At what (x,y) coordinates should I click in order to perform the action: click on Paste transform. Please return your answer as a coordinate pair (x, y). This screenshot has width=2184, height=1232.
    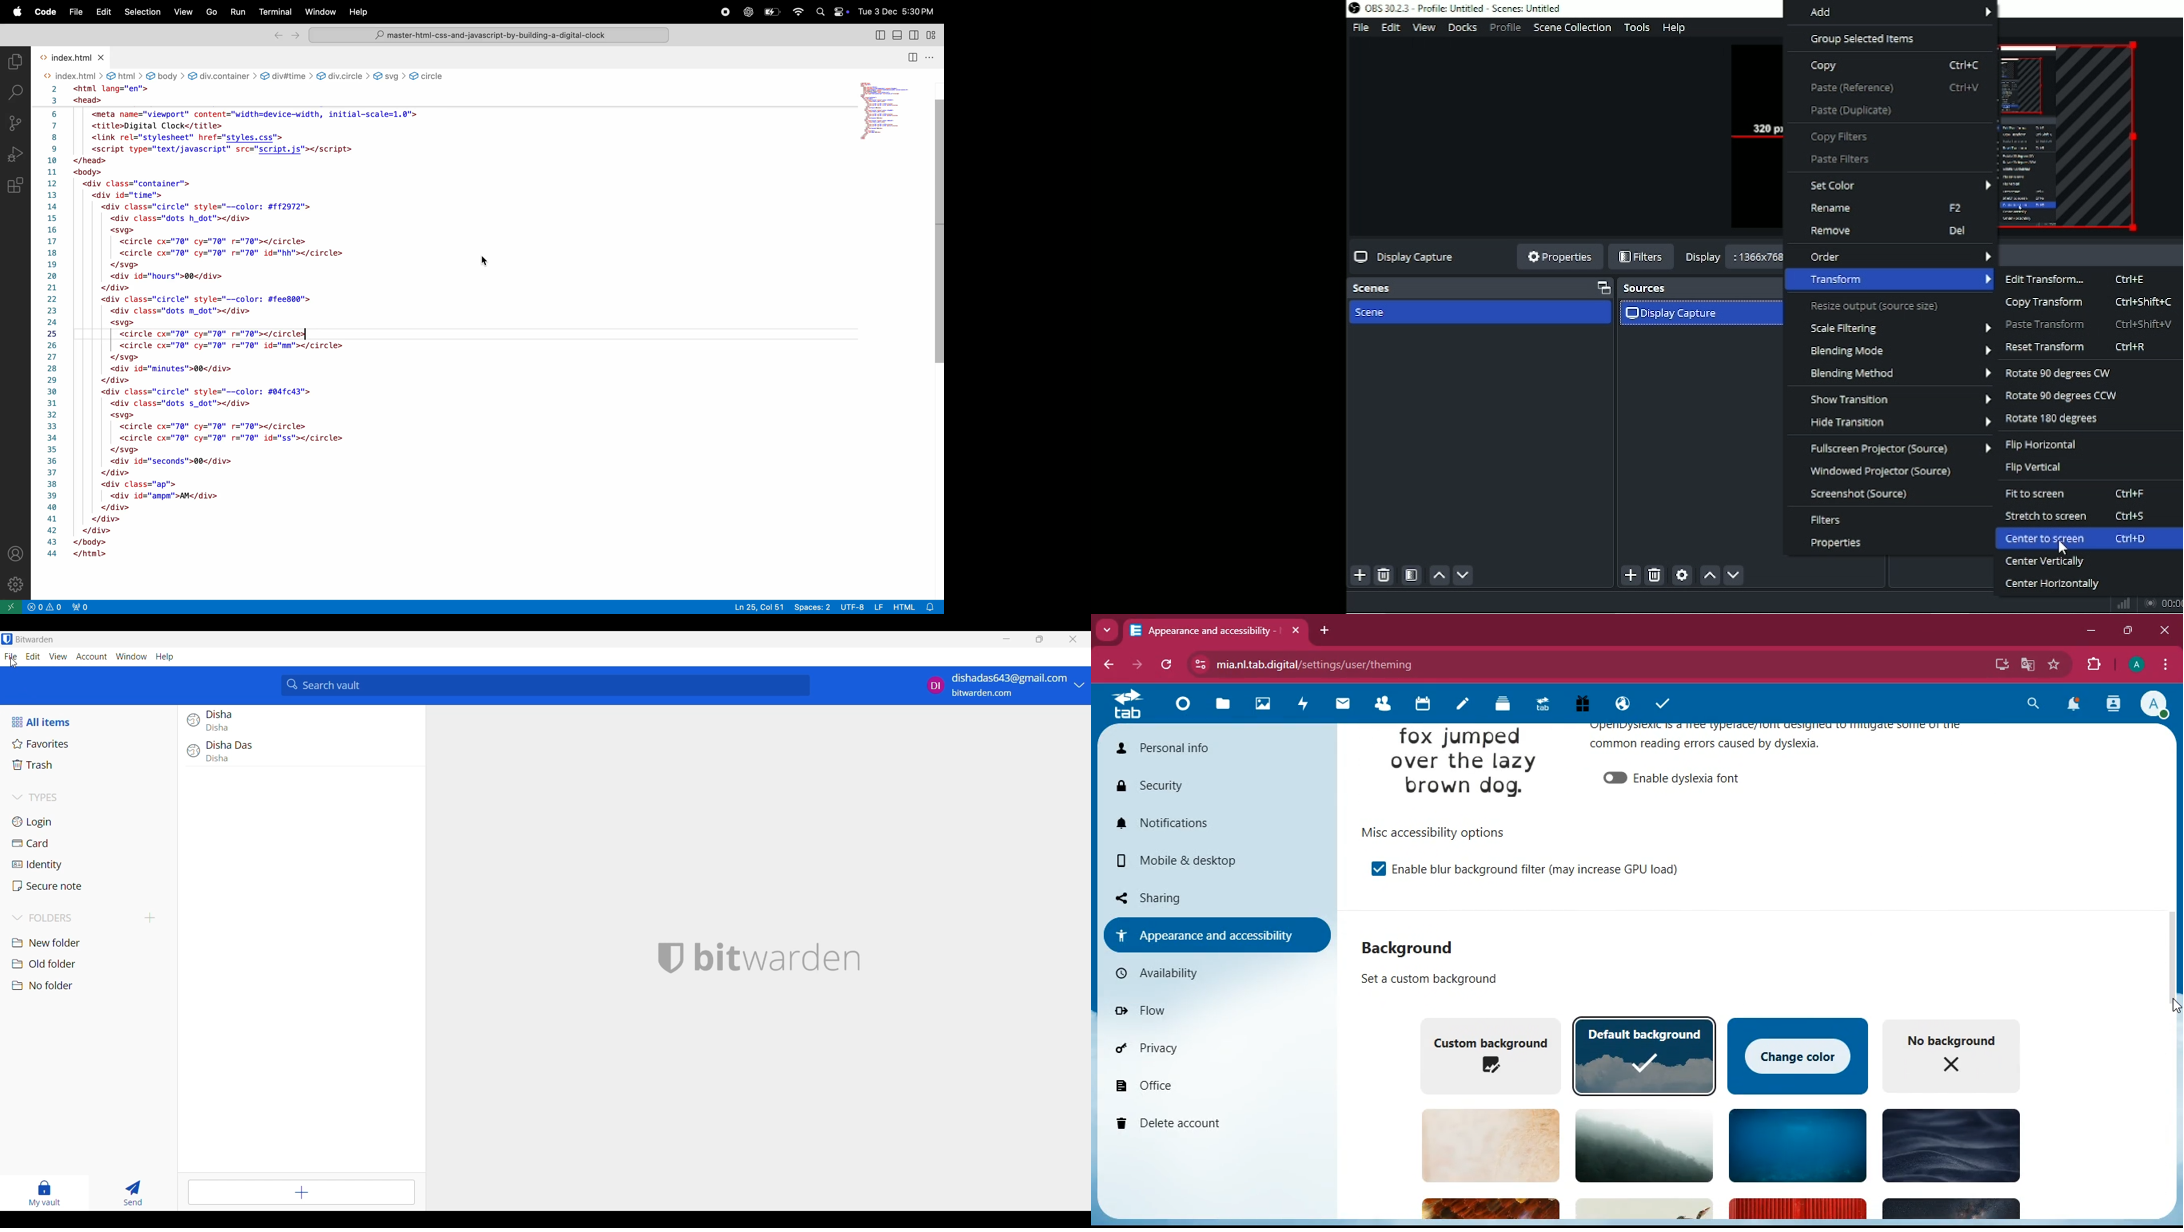
    Looking at the image, I should click on (2091, 324).